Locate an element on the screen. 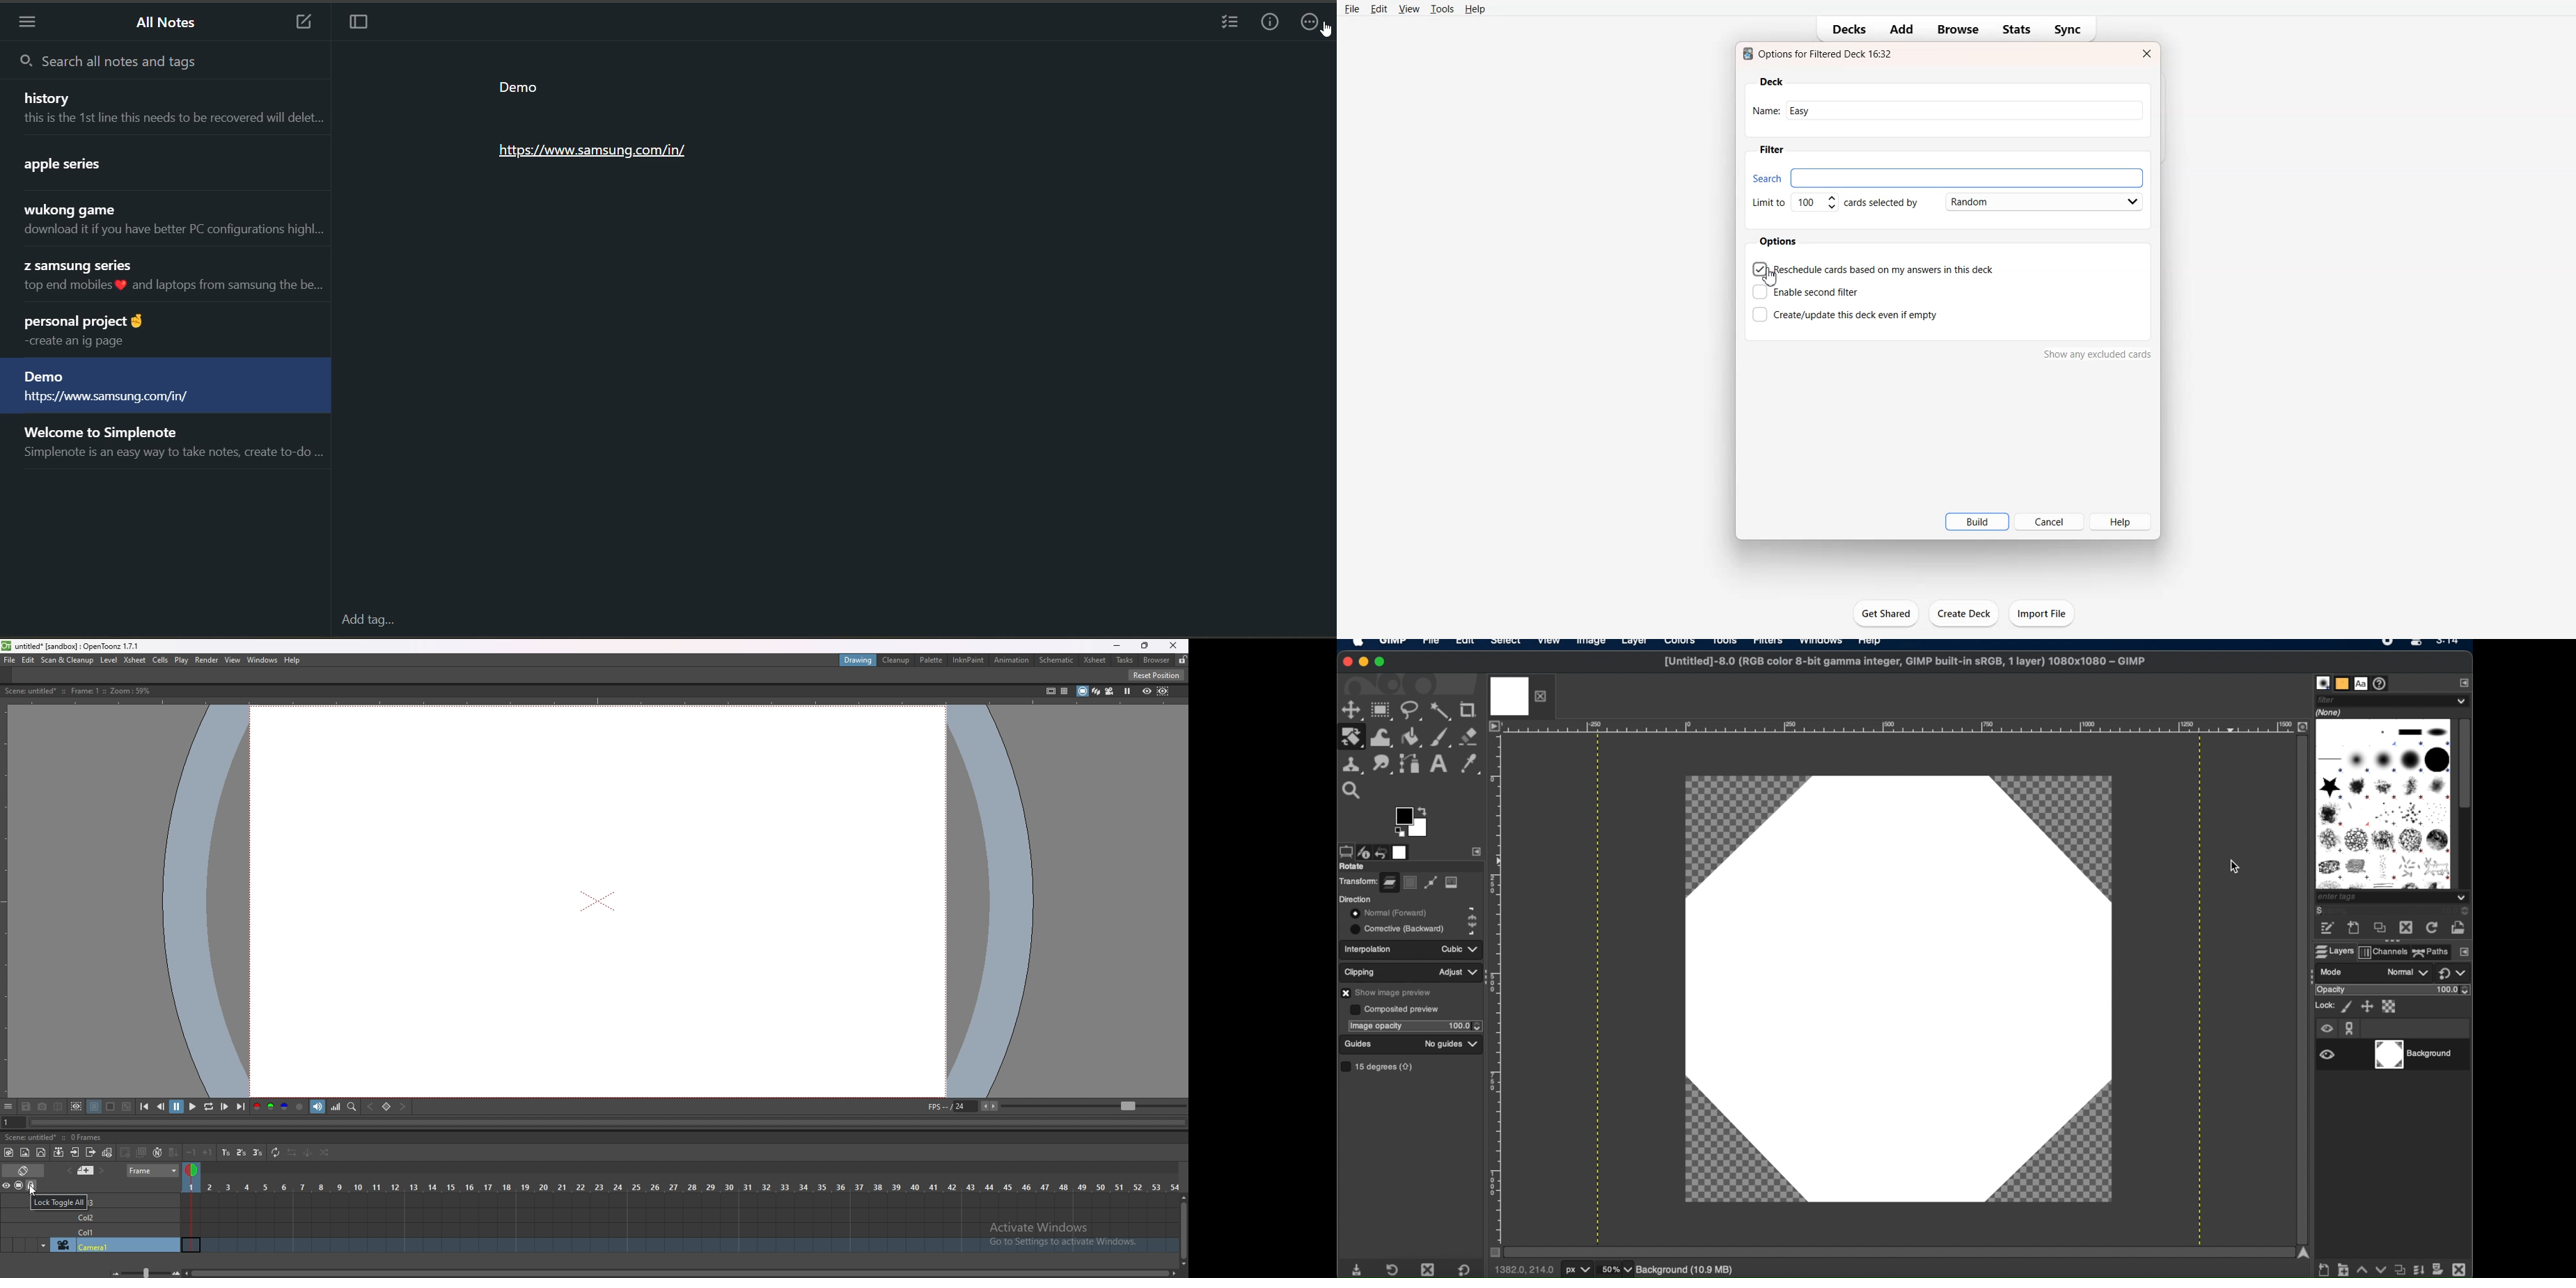 This screenshot has width=2576, height=1288. note title and preview is located at coordinates (171, 445).